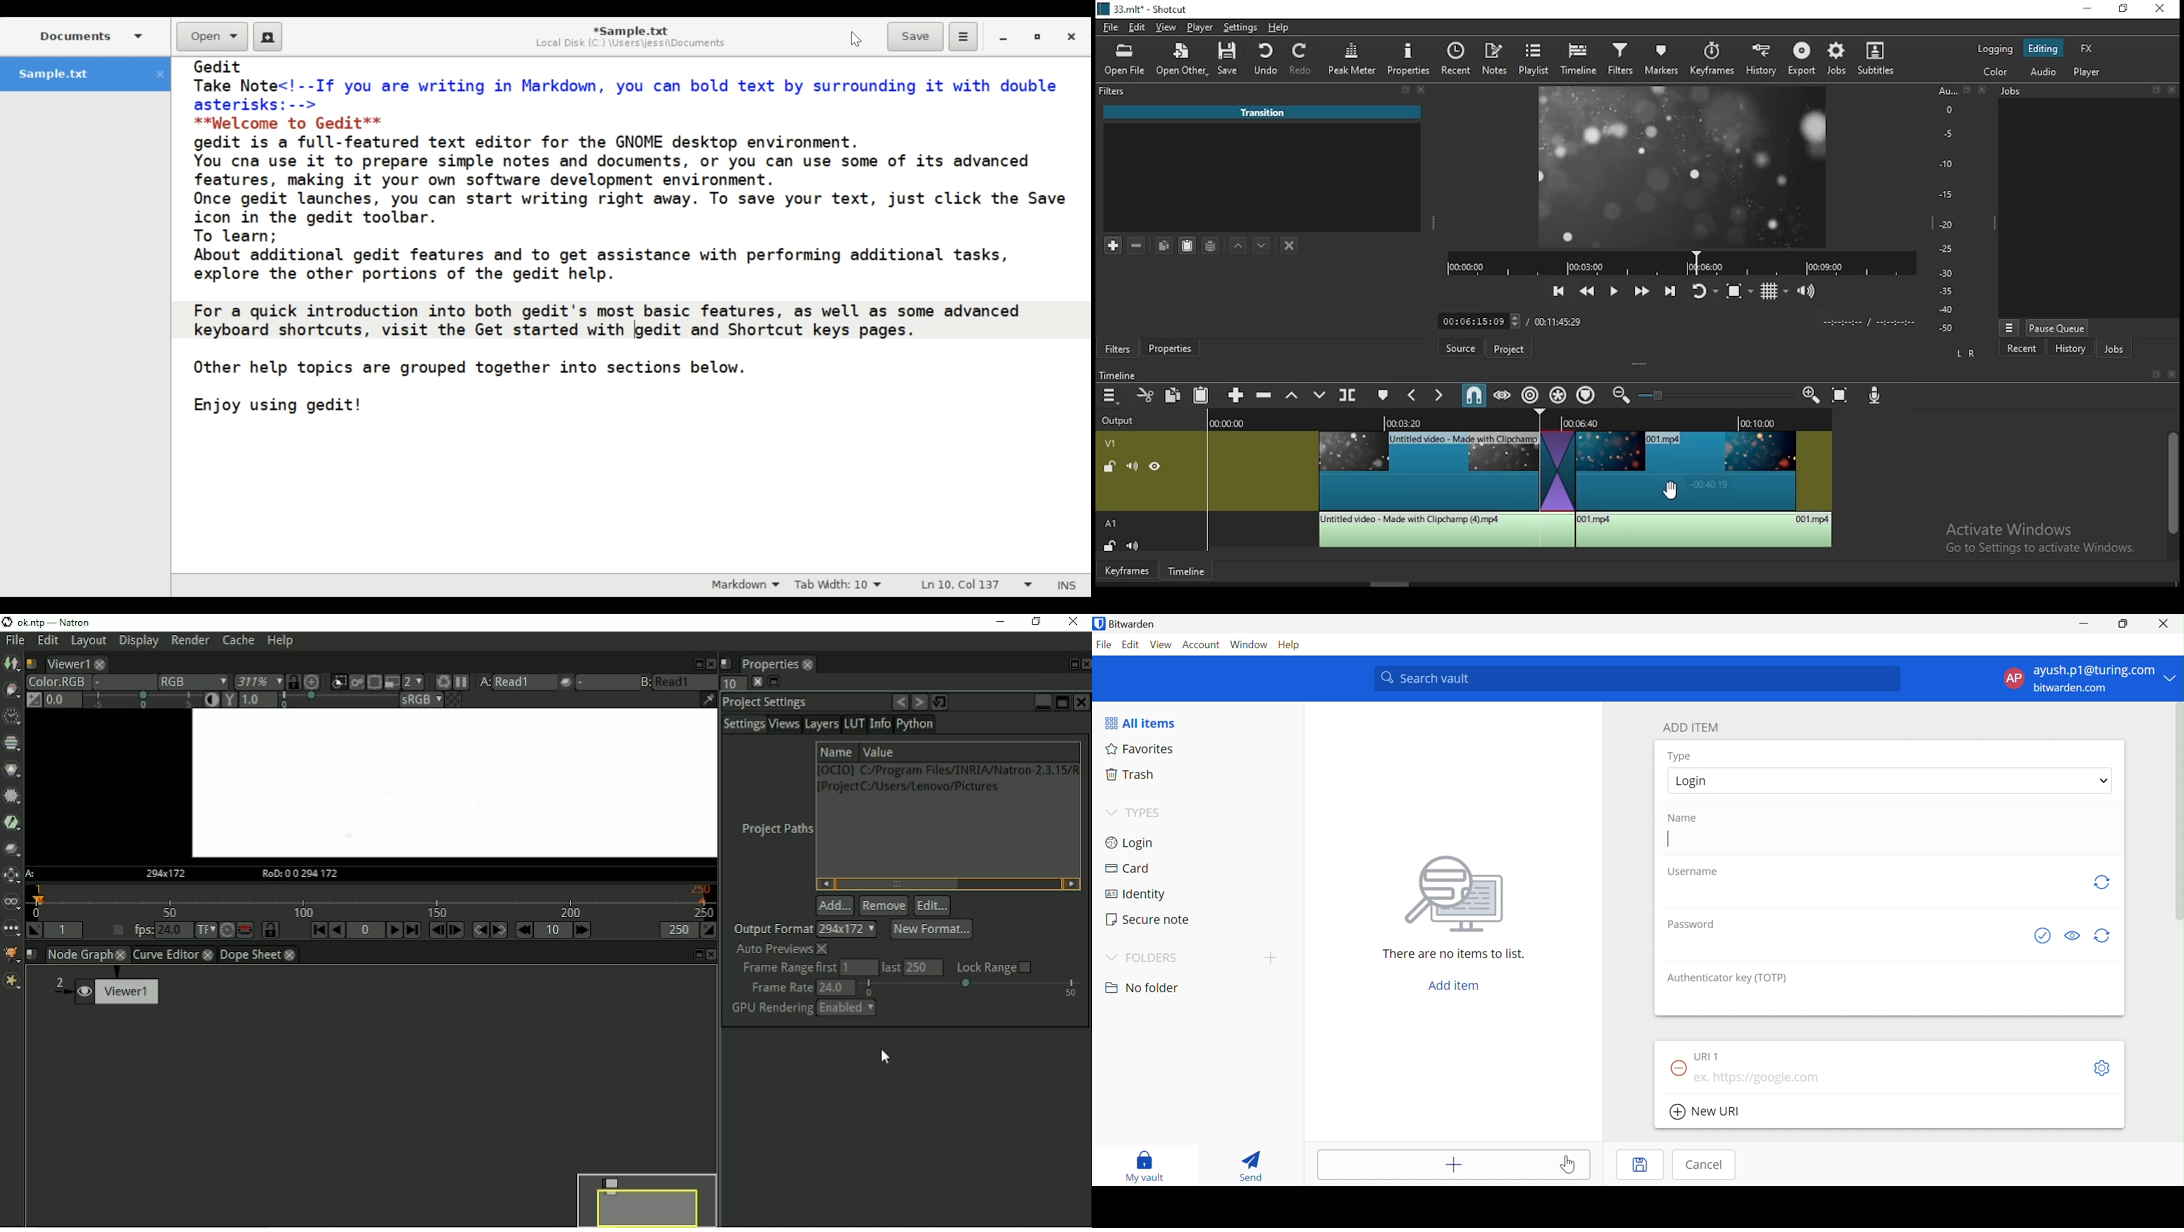 The height and width of the screenshot is (1232, 2184). Describe the element at coordinates (1877, 58) in the screenshot. I see `subtitle` at that location.